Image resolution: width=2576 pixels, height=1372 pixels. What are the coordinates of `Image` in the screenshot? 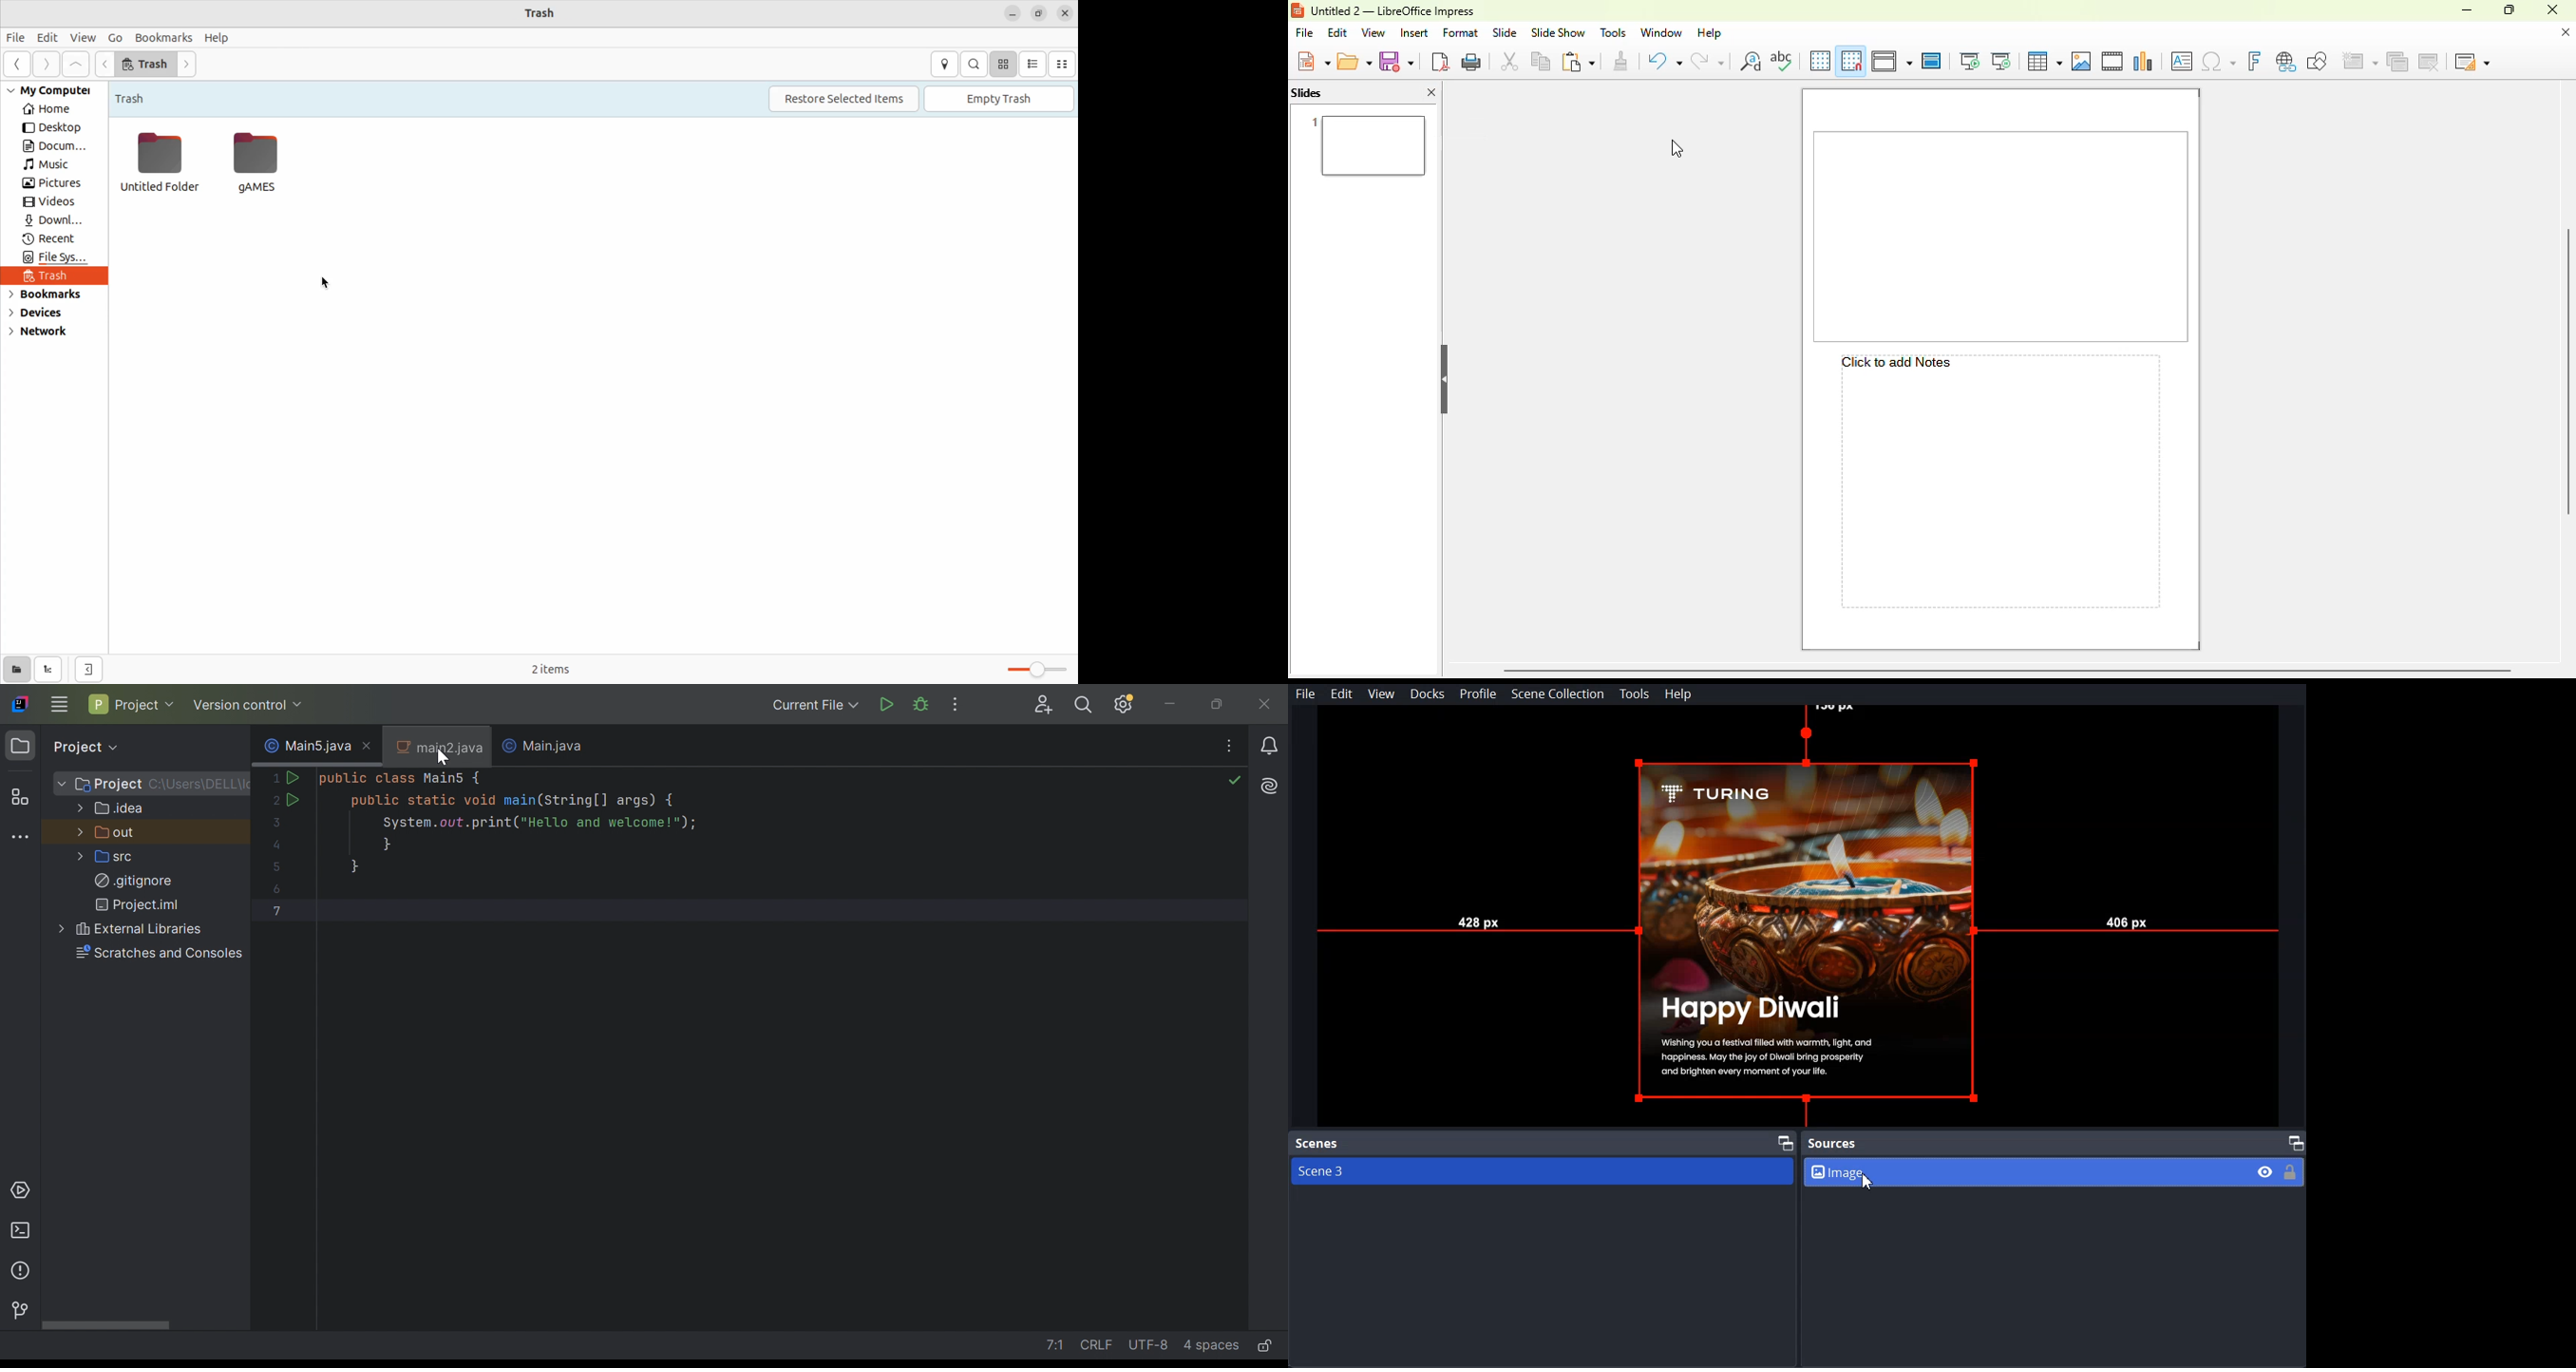 It's located at (2055, 1171).